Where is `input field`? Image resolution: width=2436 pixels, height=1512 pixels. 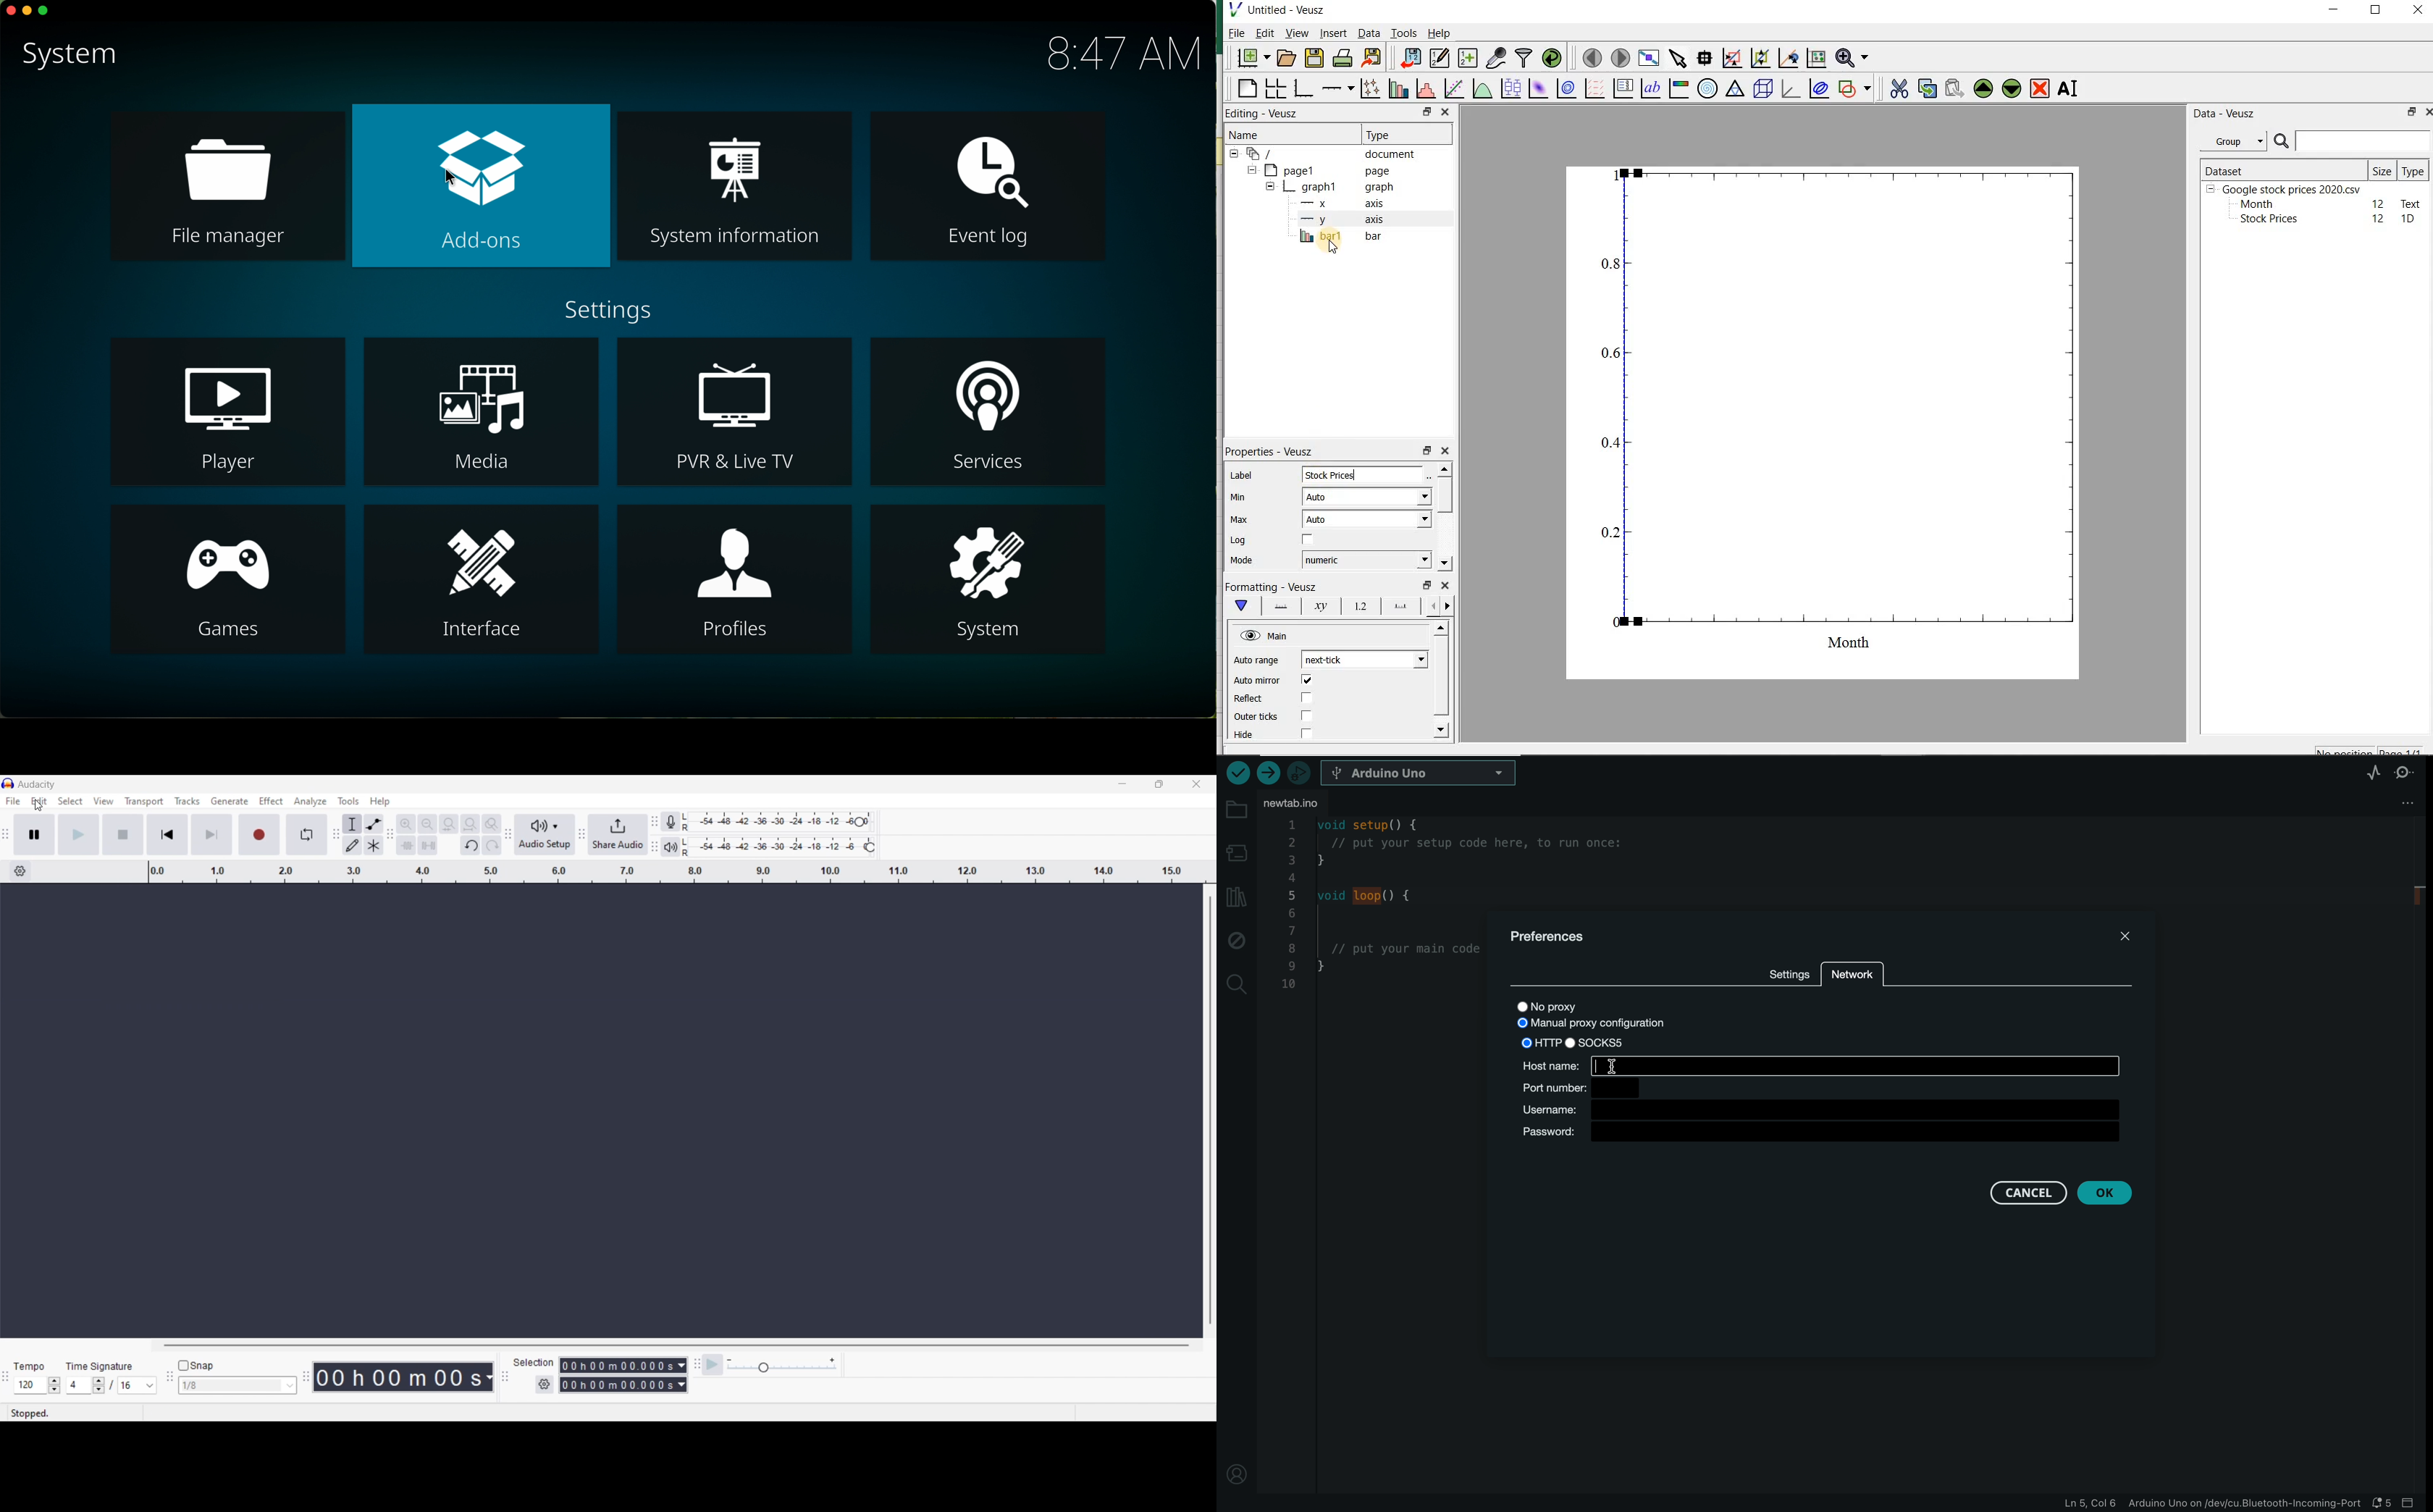
input field is located at coordinates (1364, 474).